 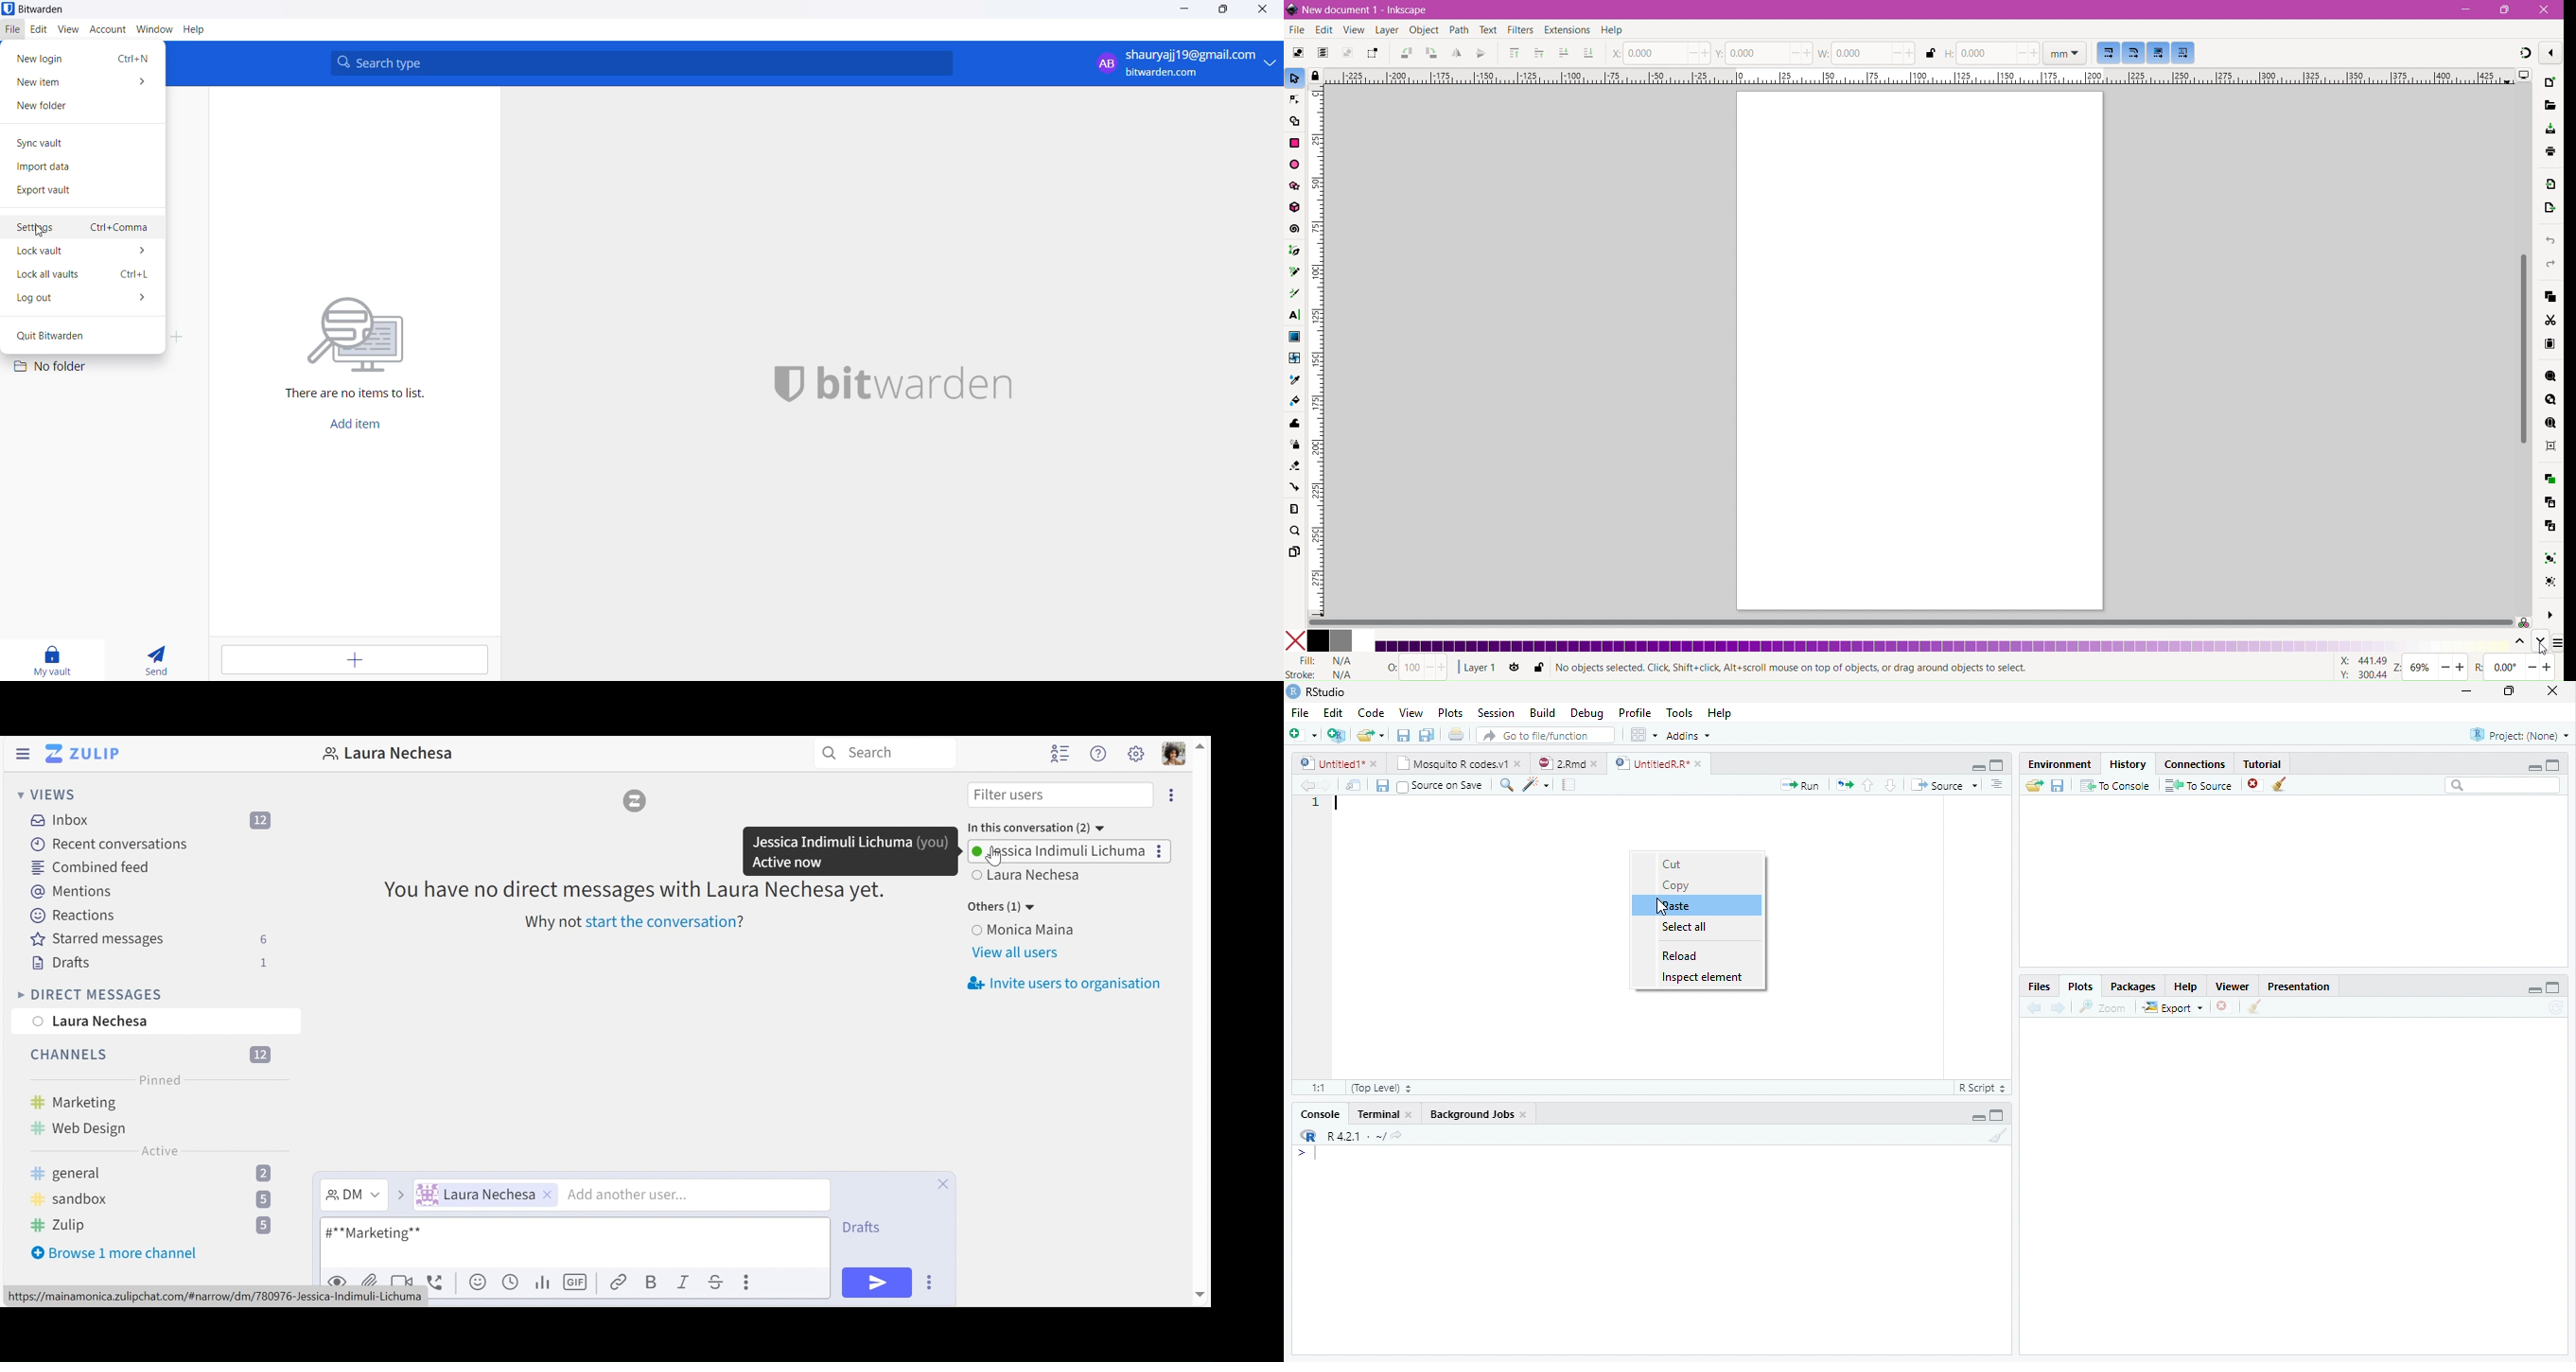 I want to click on general, so click(x=158, y=1173).